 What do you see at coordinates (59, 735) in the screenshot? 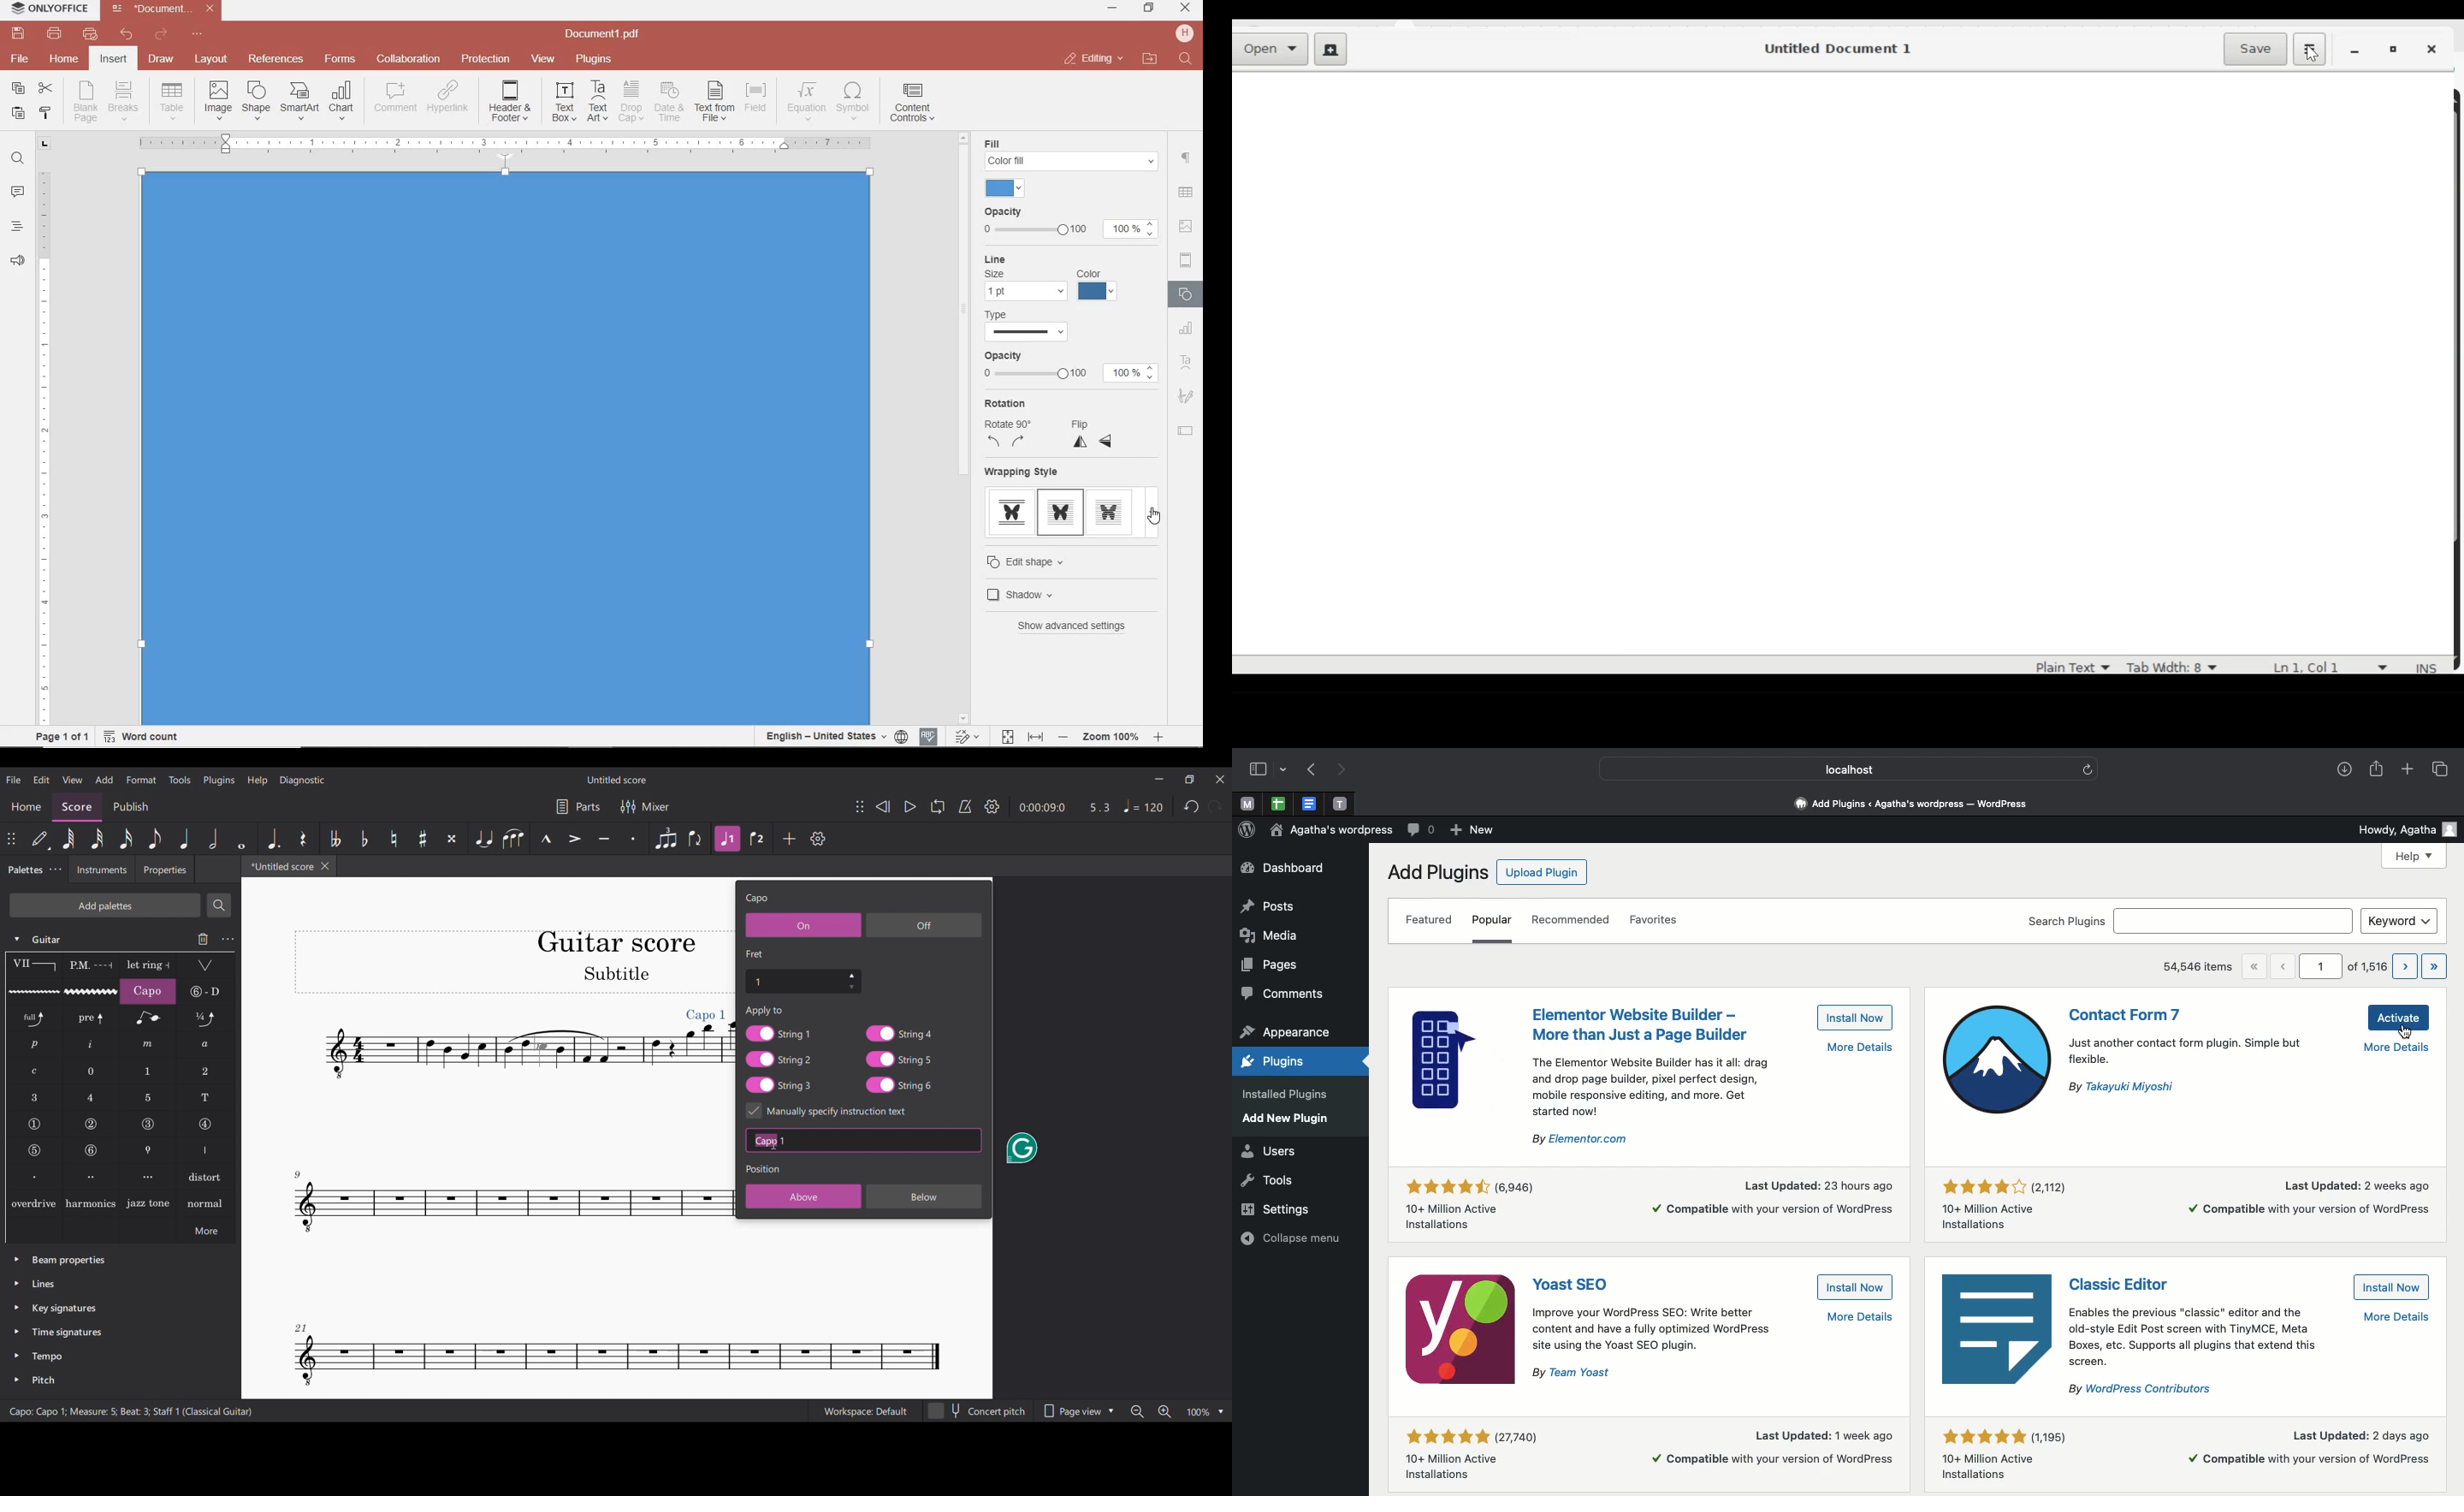
I see `page 1 of 1` at bounding box center [59, 735].